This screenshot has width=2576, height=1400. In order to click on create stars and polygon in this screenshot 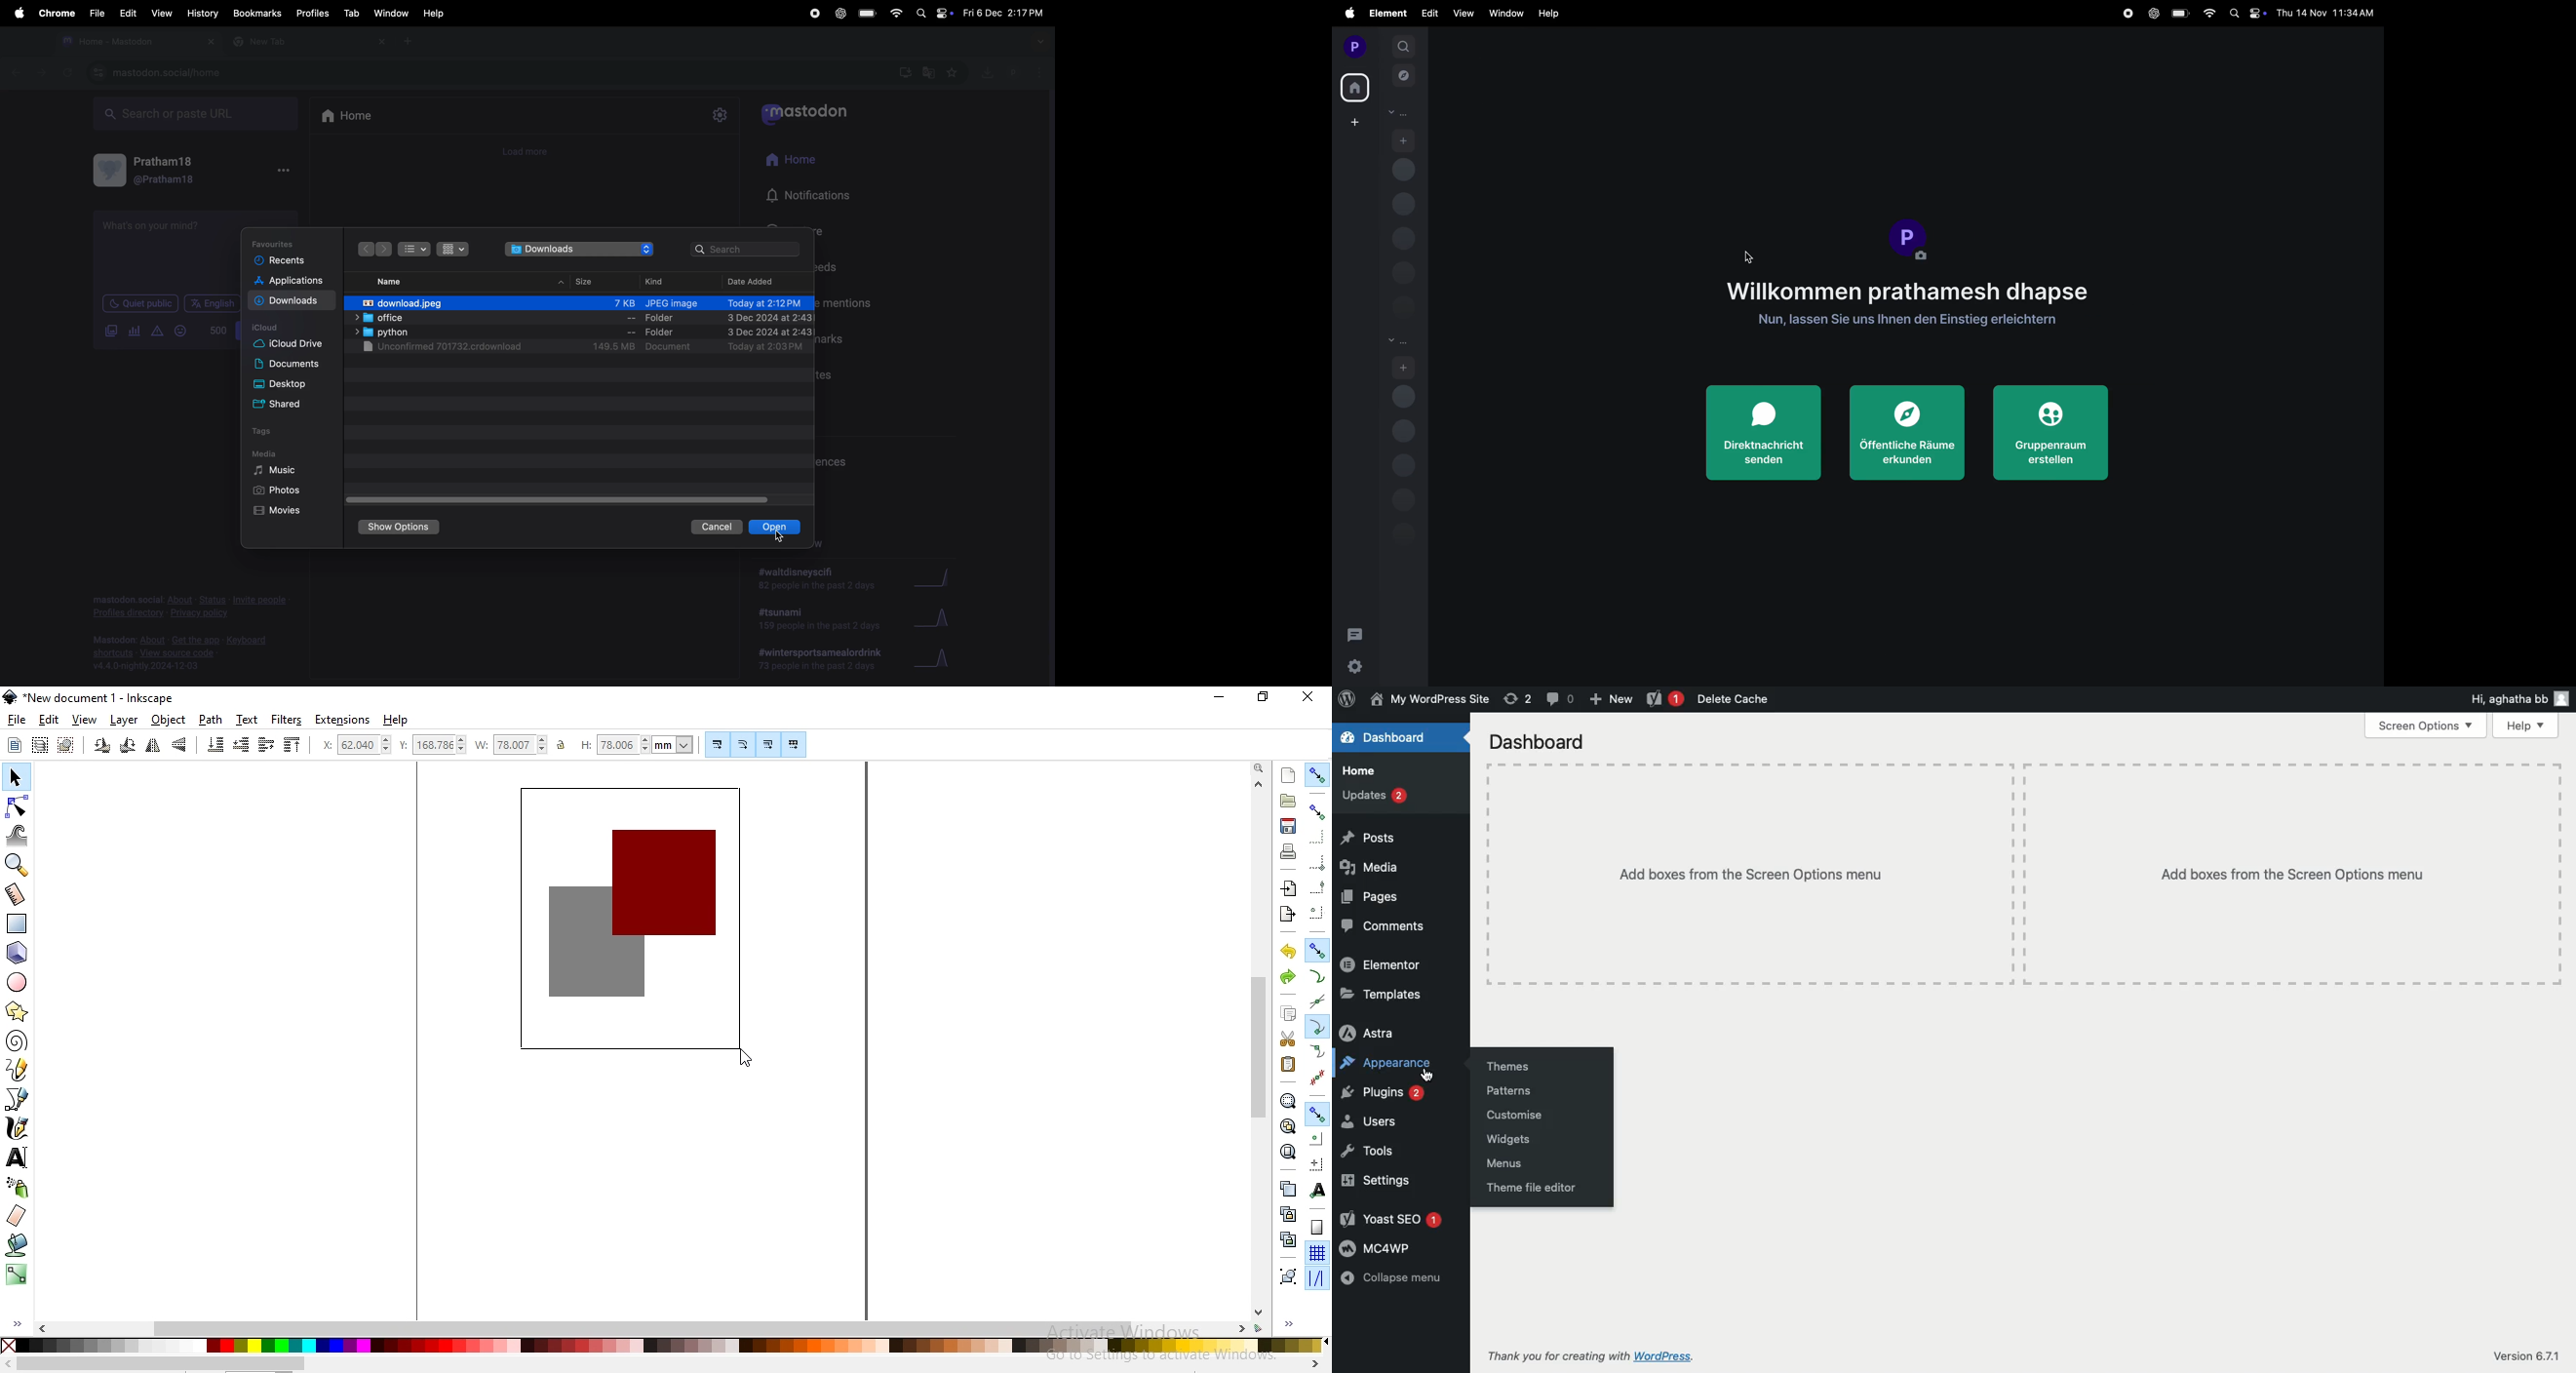, I will do `click(20, 1011)`.